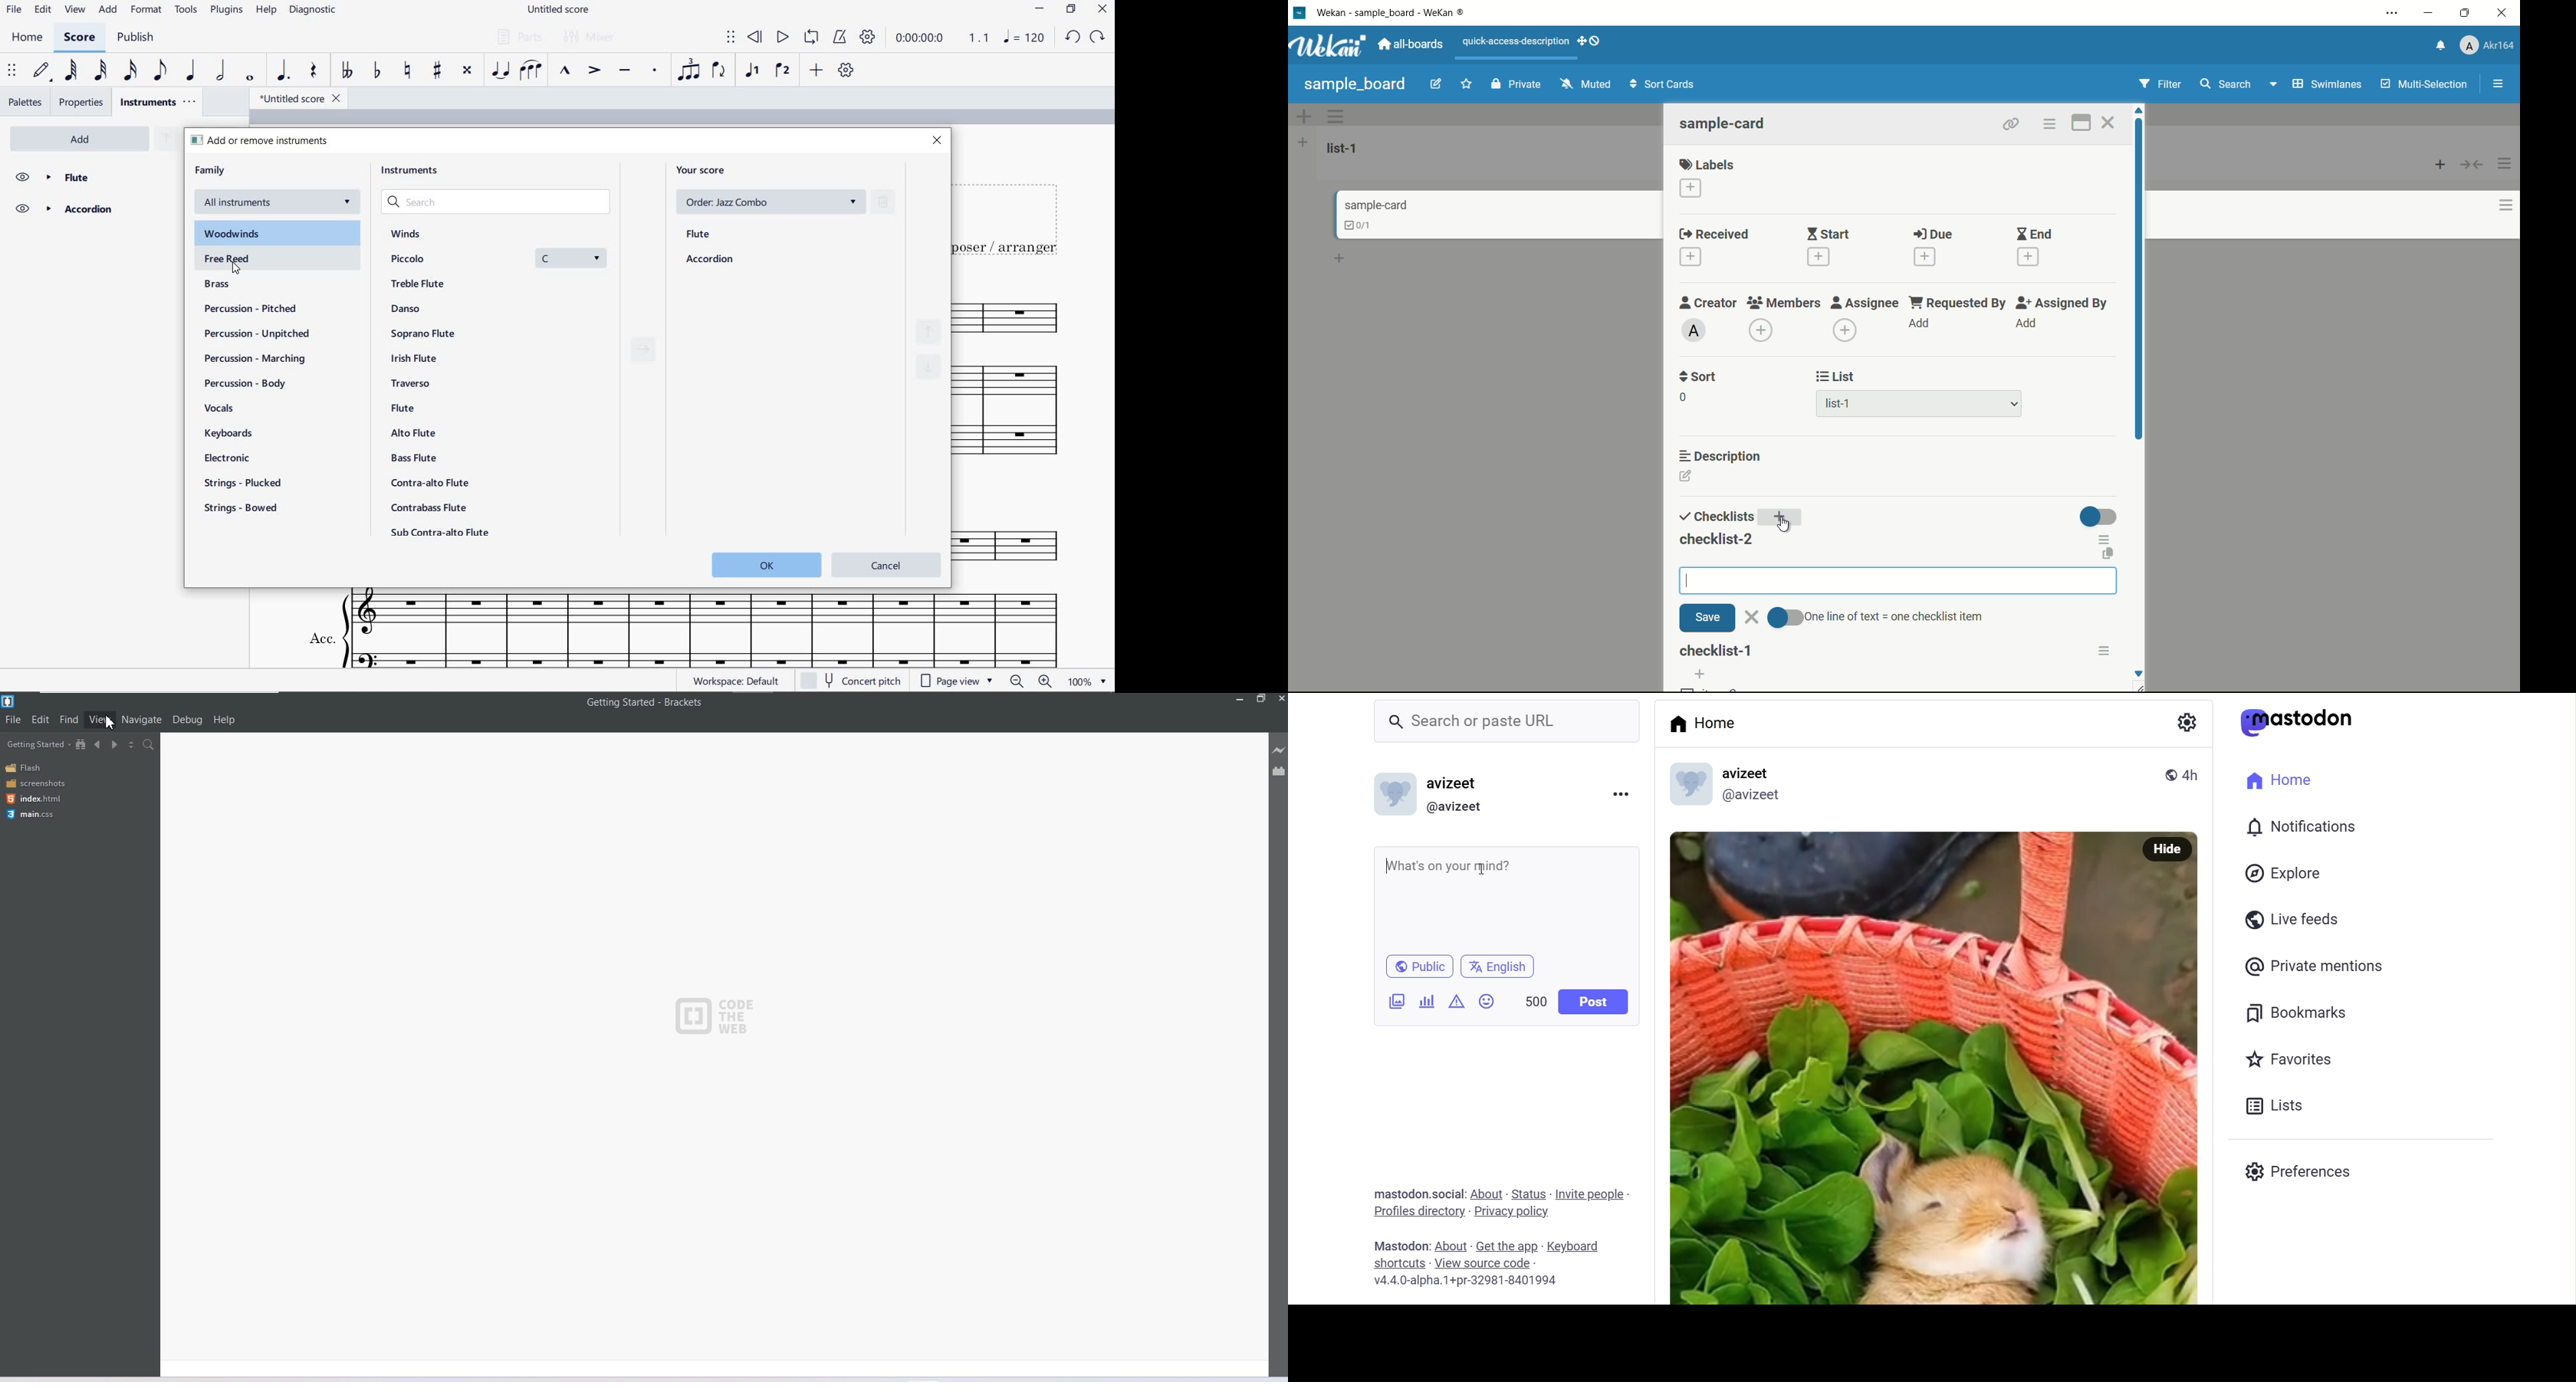  I want to click on app icon, so click(1299, 12).